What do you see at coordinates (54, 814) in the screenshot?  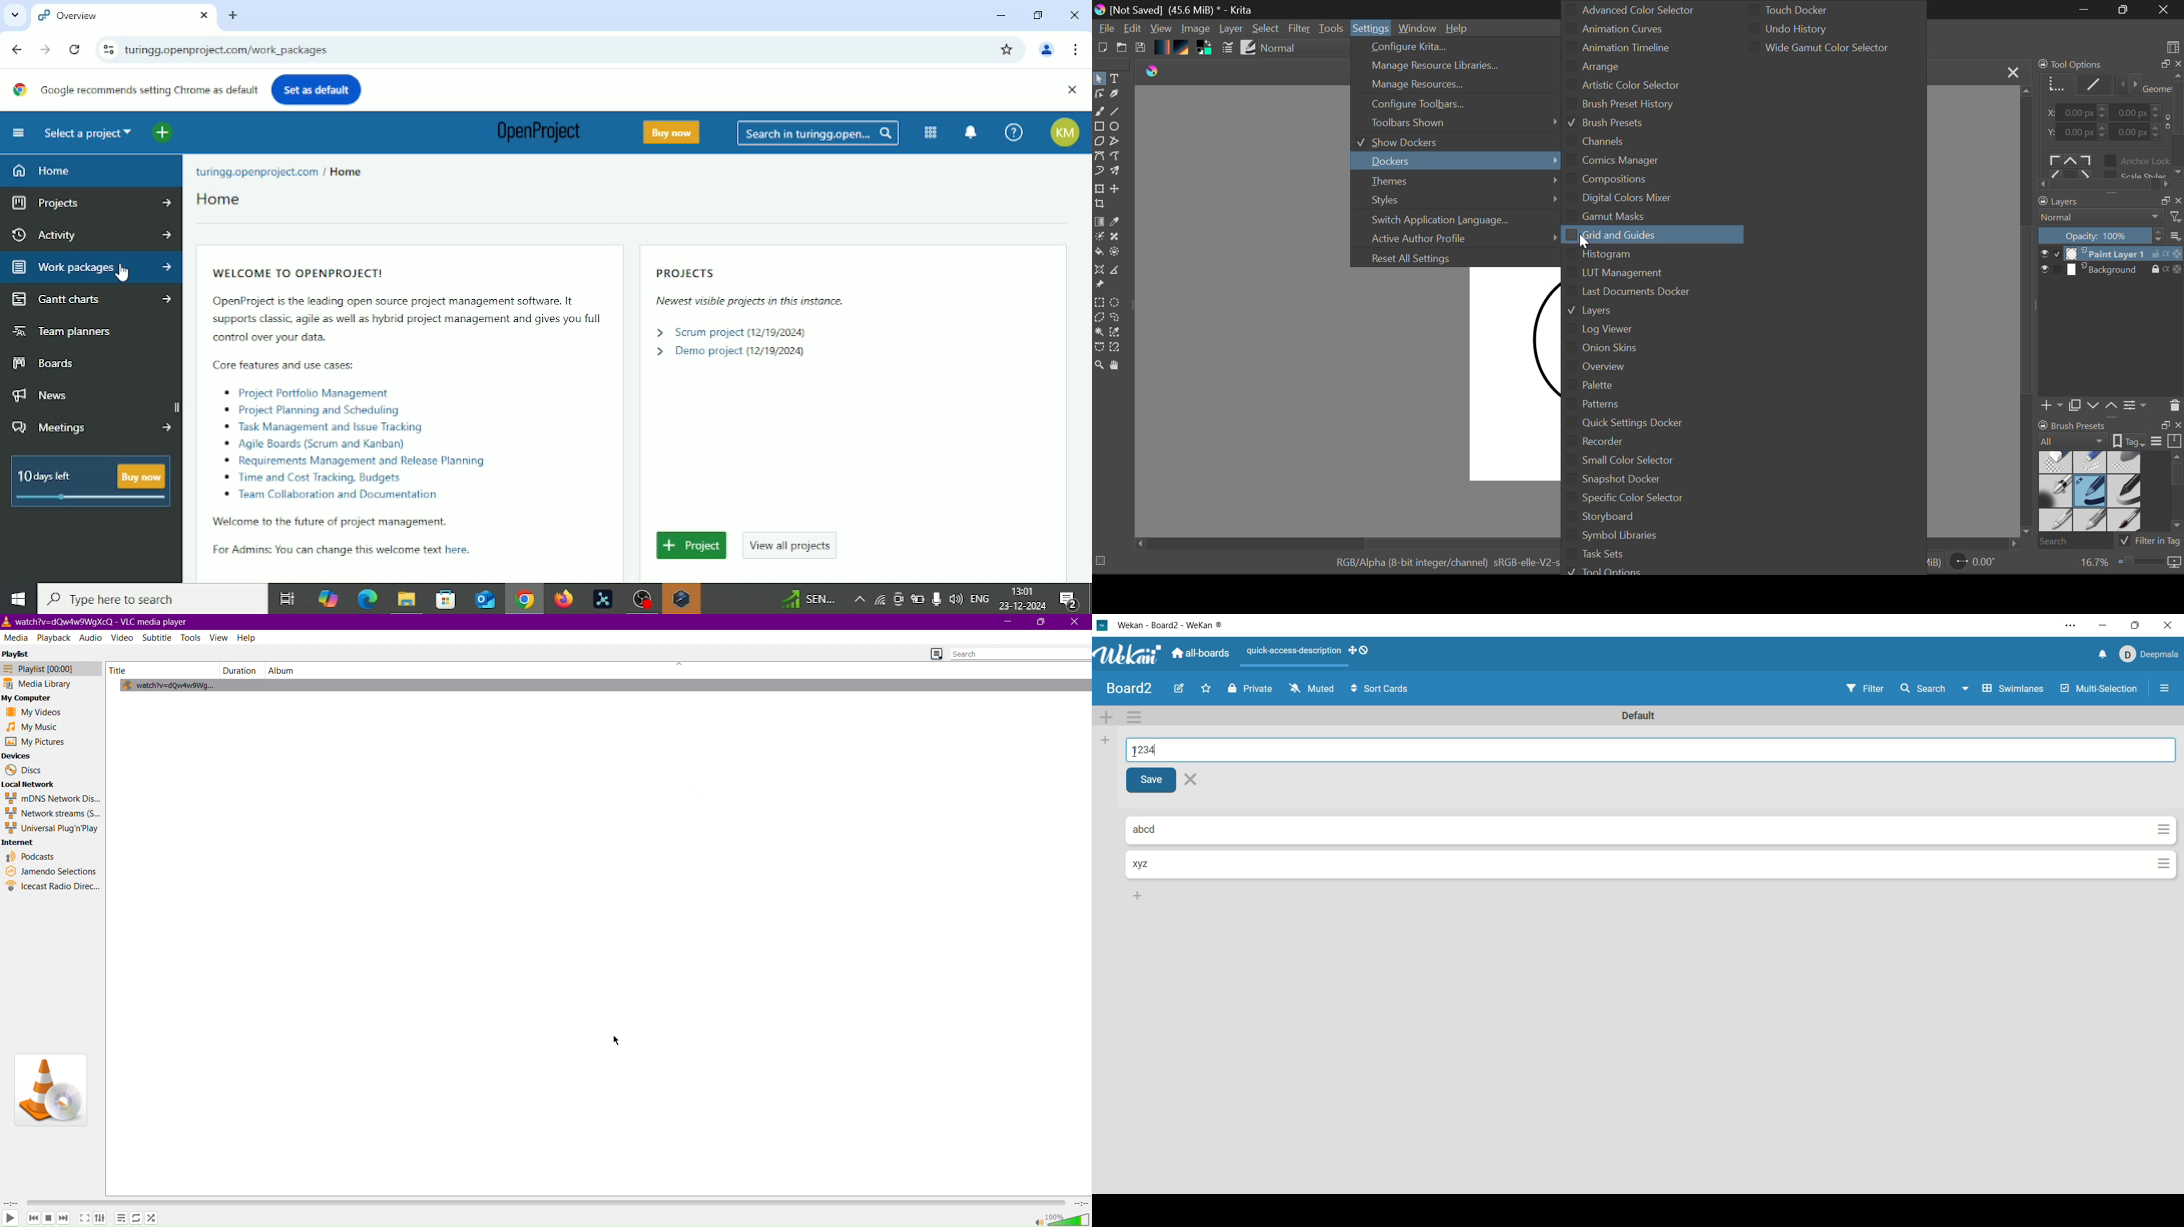 I see `Network streams` at bounding box center [54, 814].